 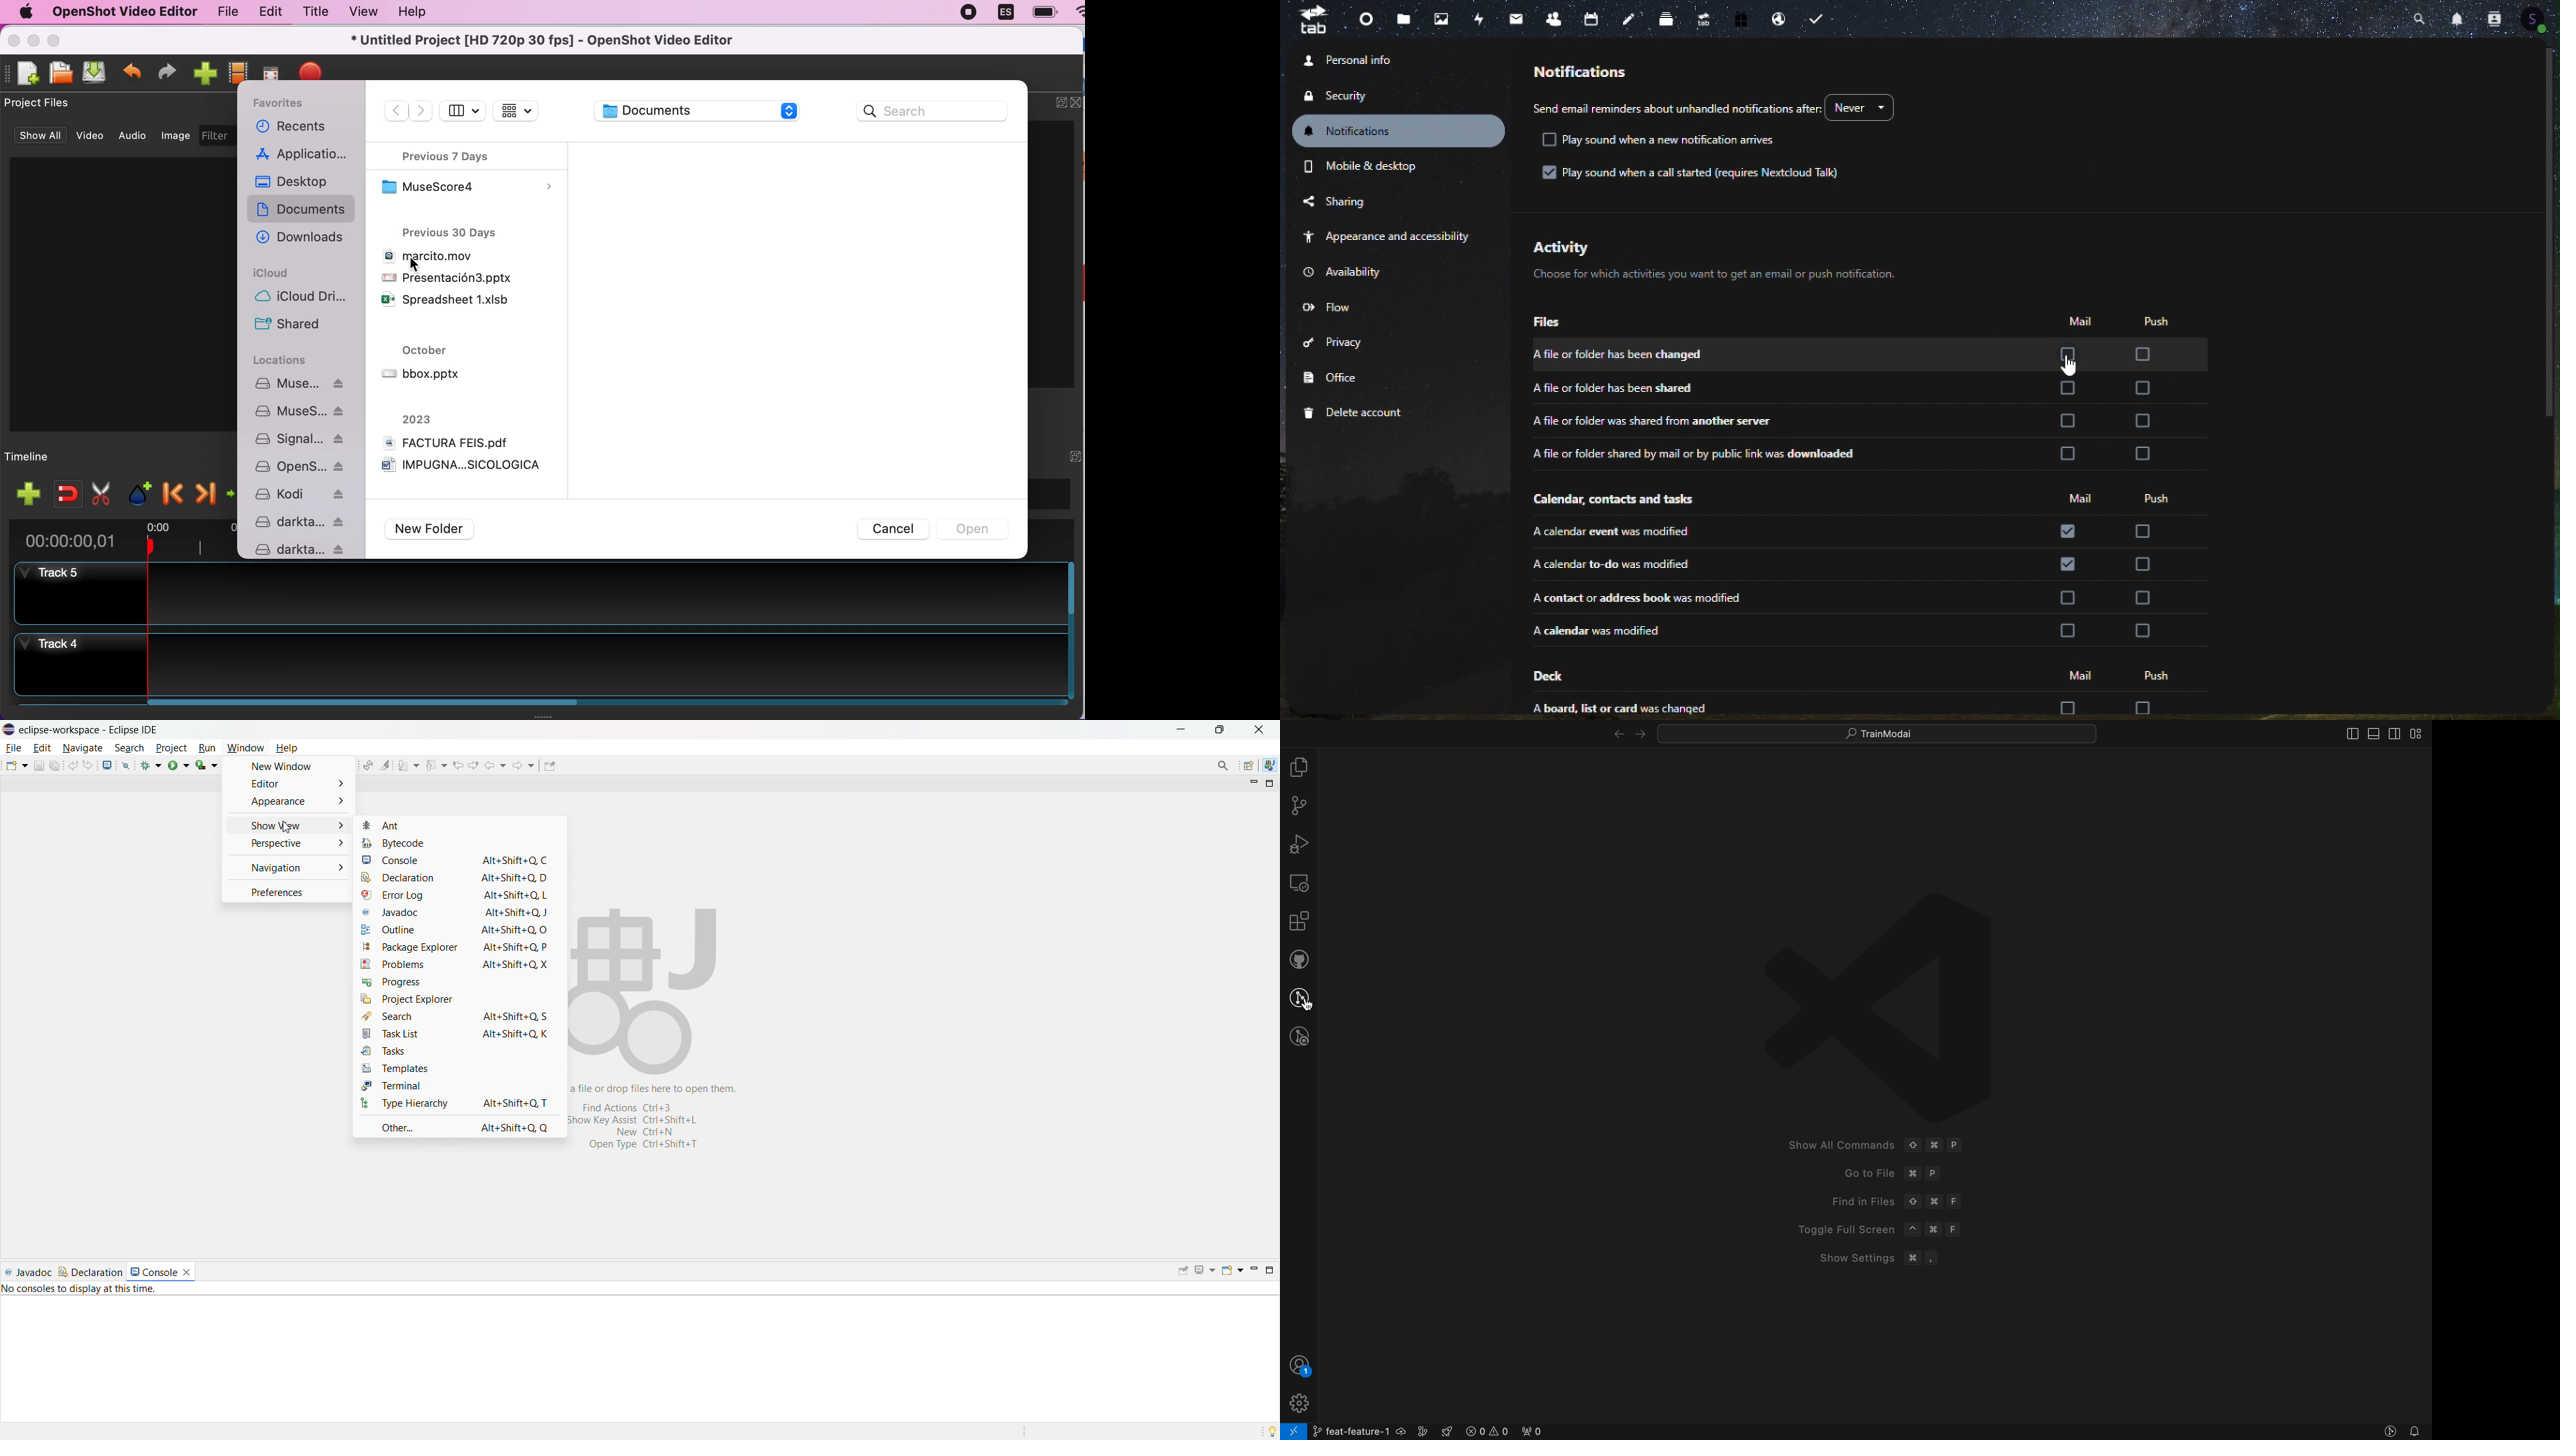 I want to click on contact, so click(x=2495, y=19).